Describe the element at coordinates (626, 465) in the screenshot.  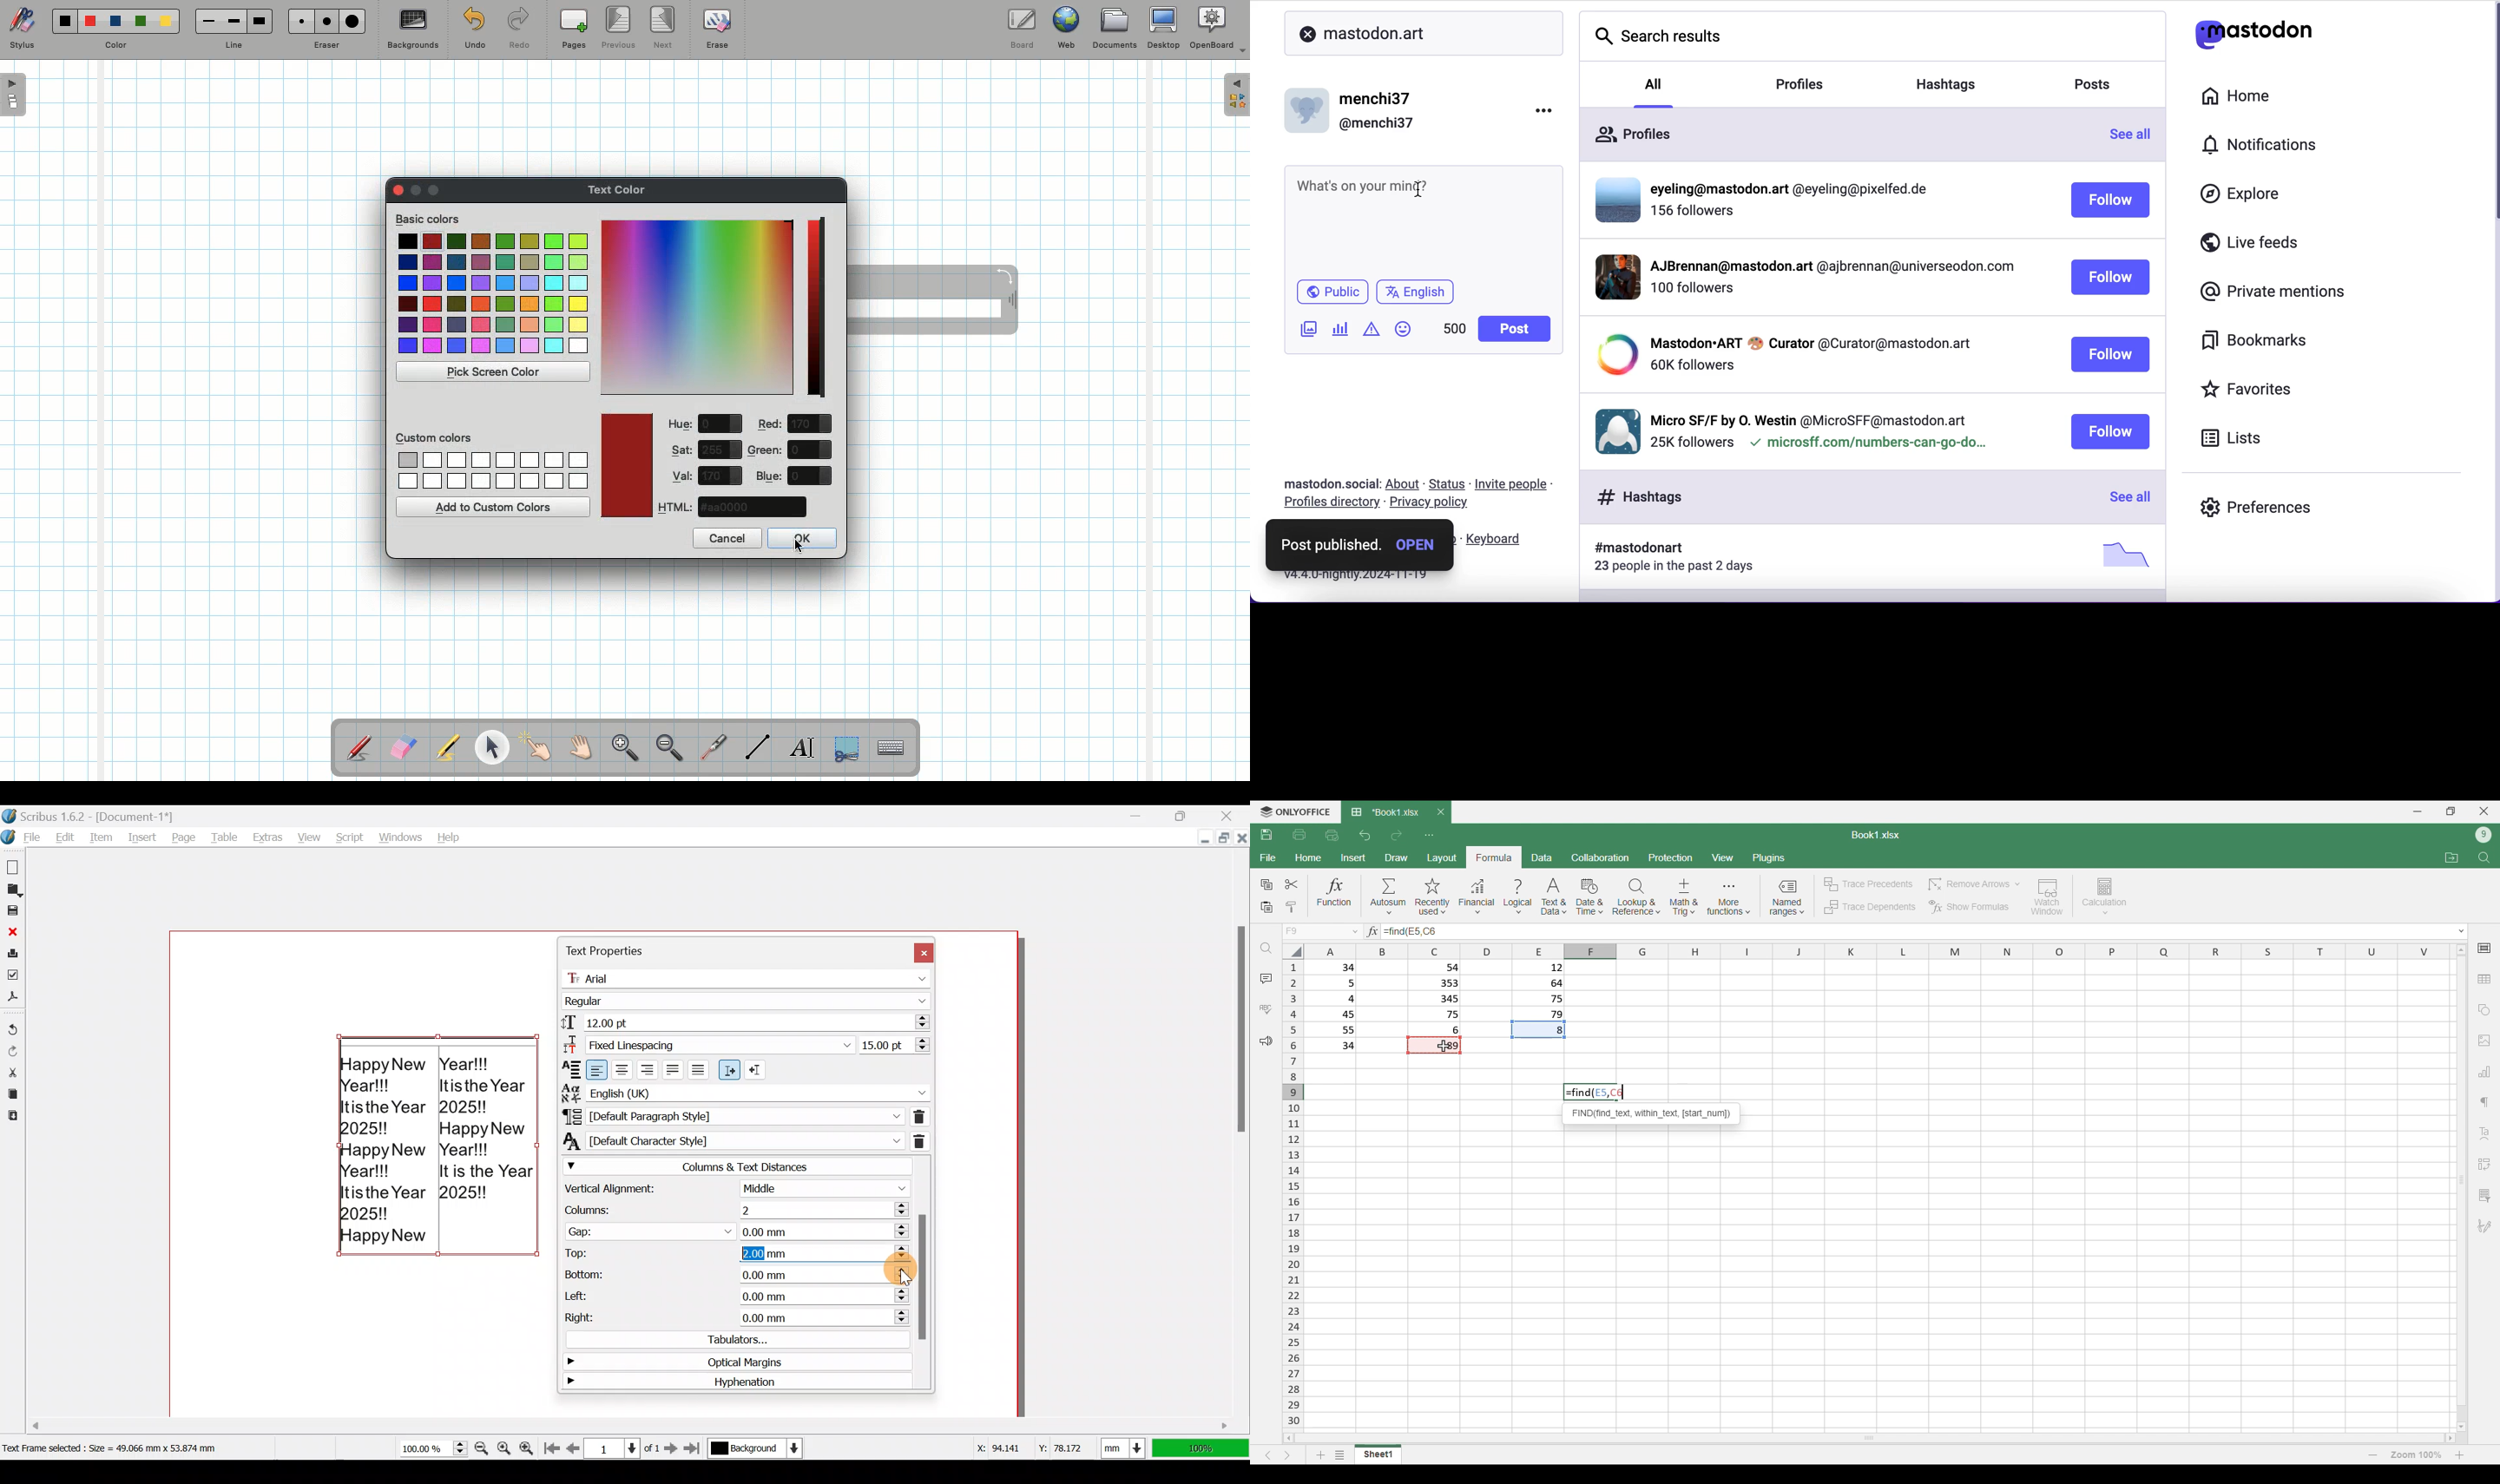
I see `Color picked` at that location.